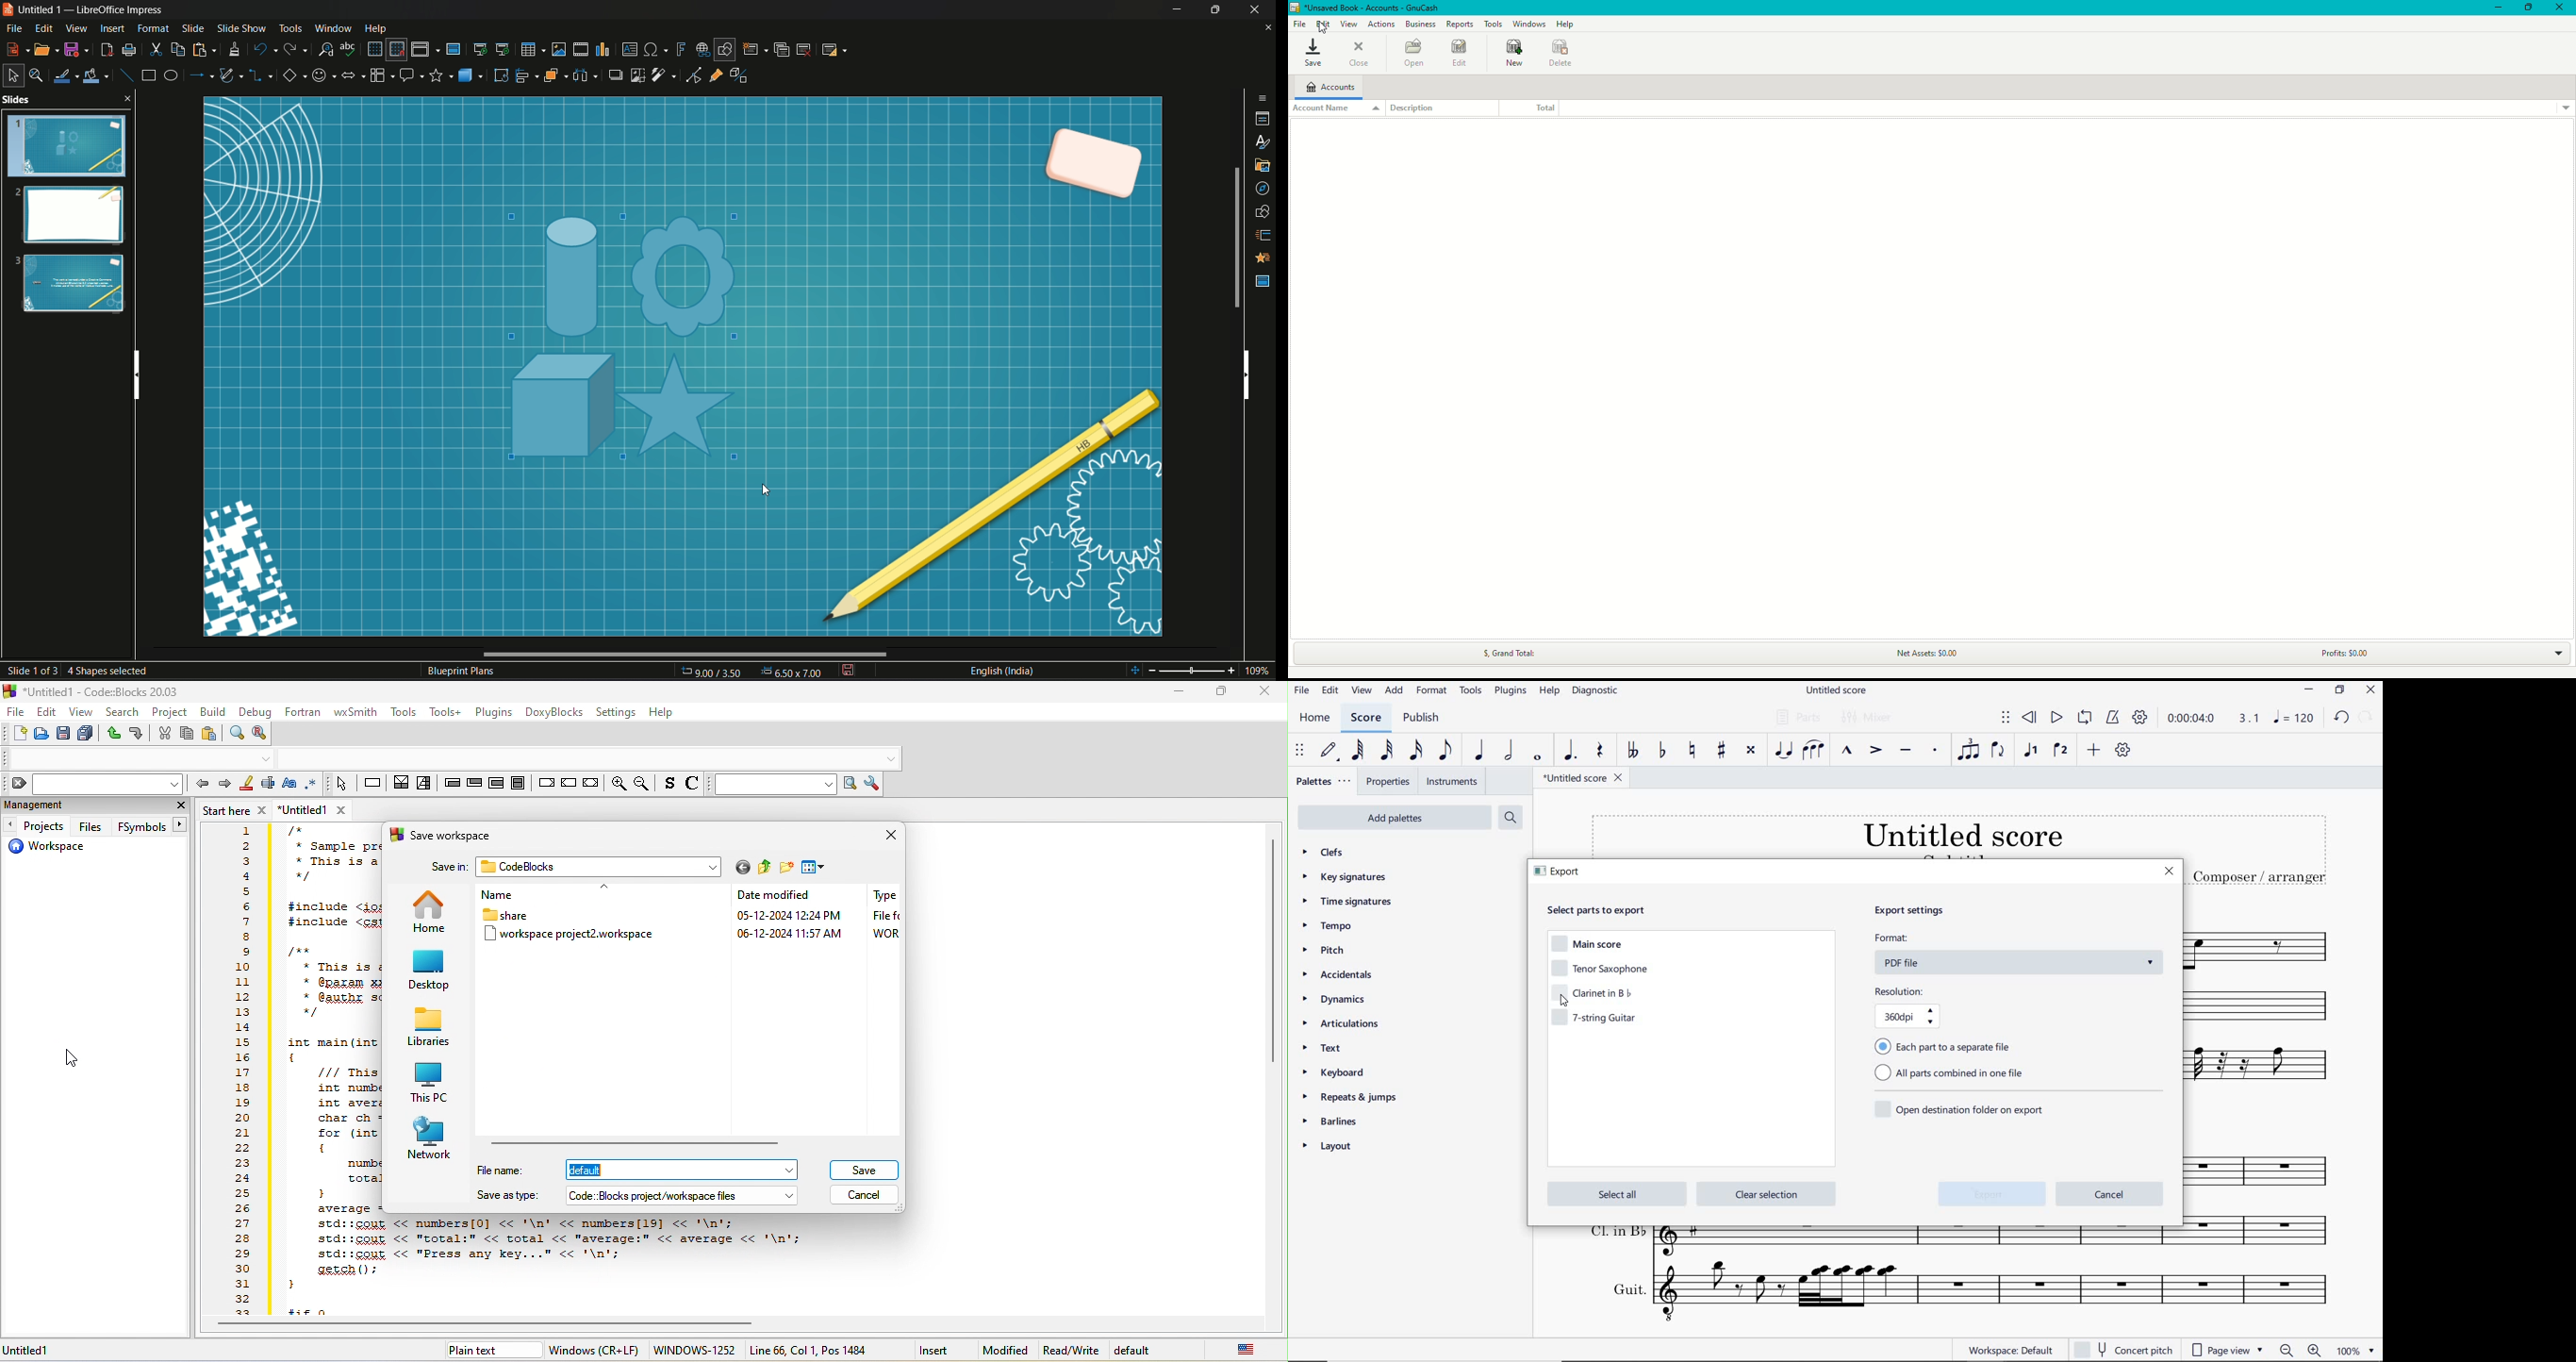  What do you see at coordinates (126, 75) in the screenshot?
I see `insert line` at bounding box center [126, 75].